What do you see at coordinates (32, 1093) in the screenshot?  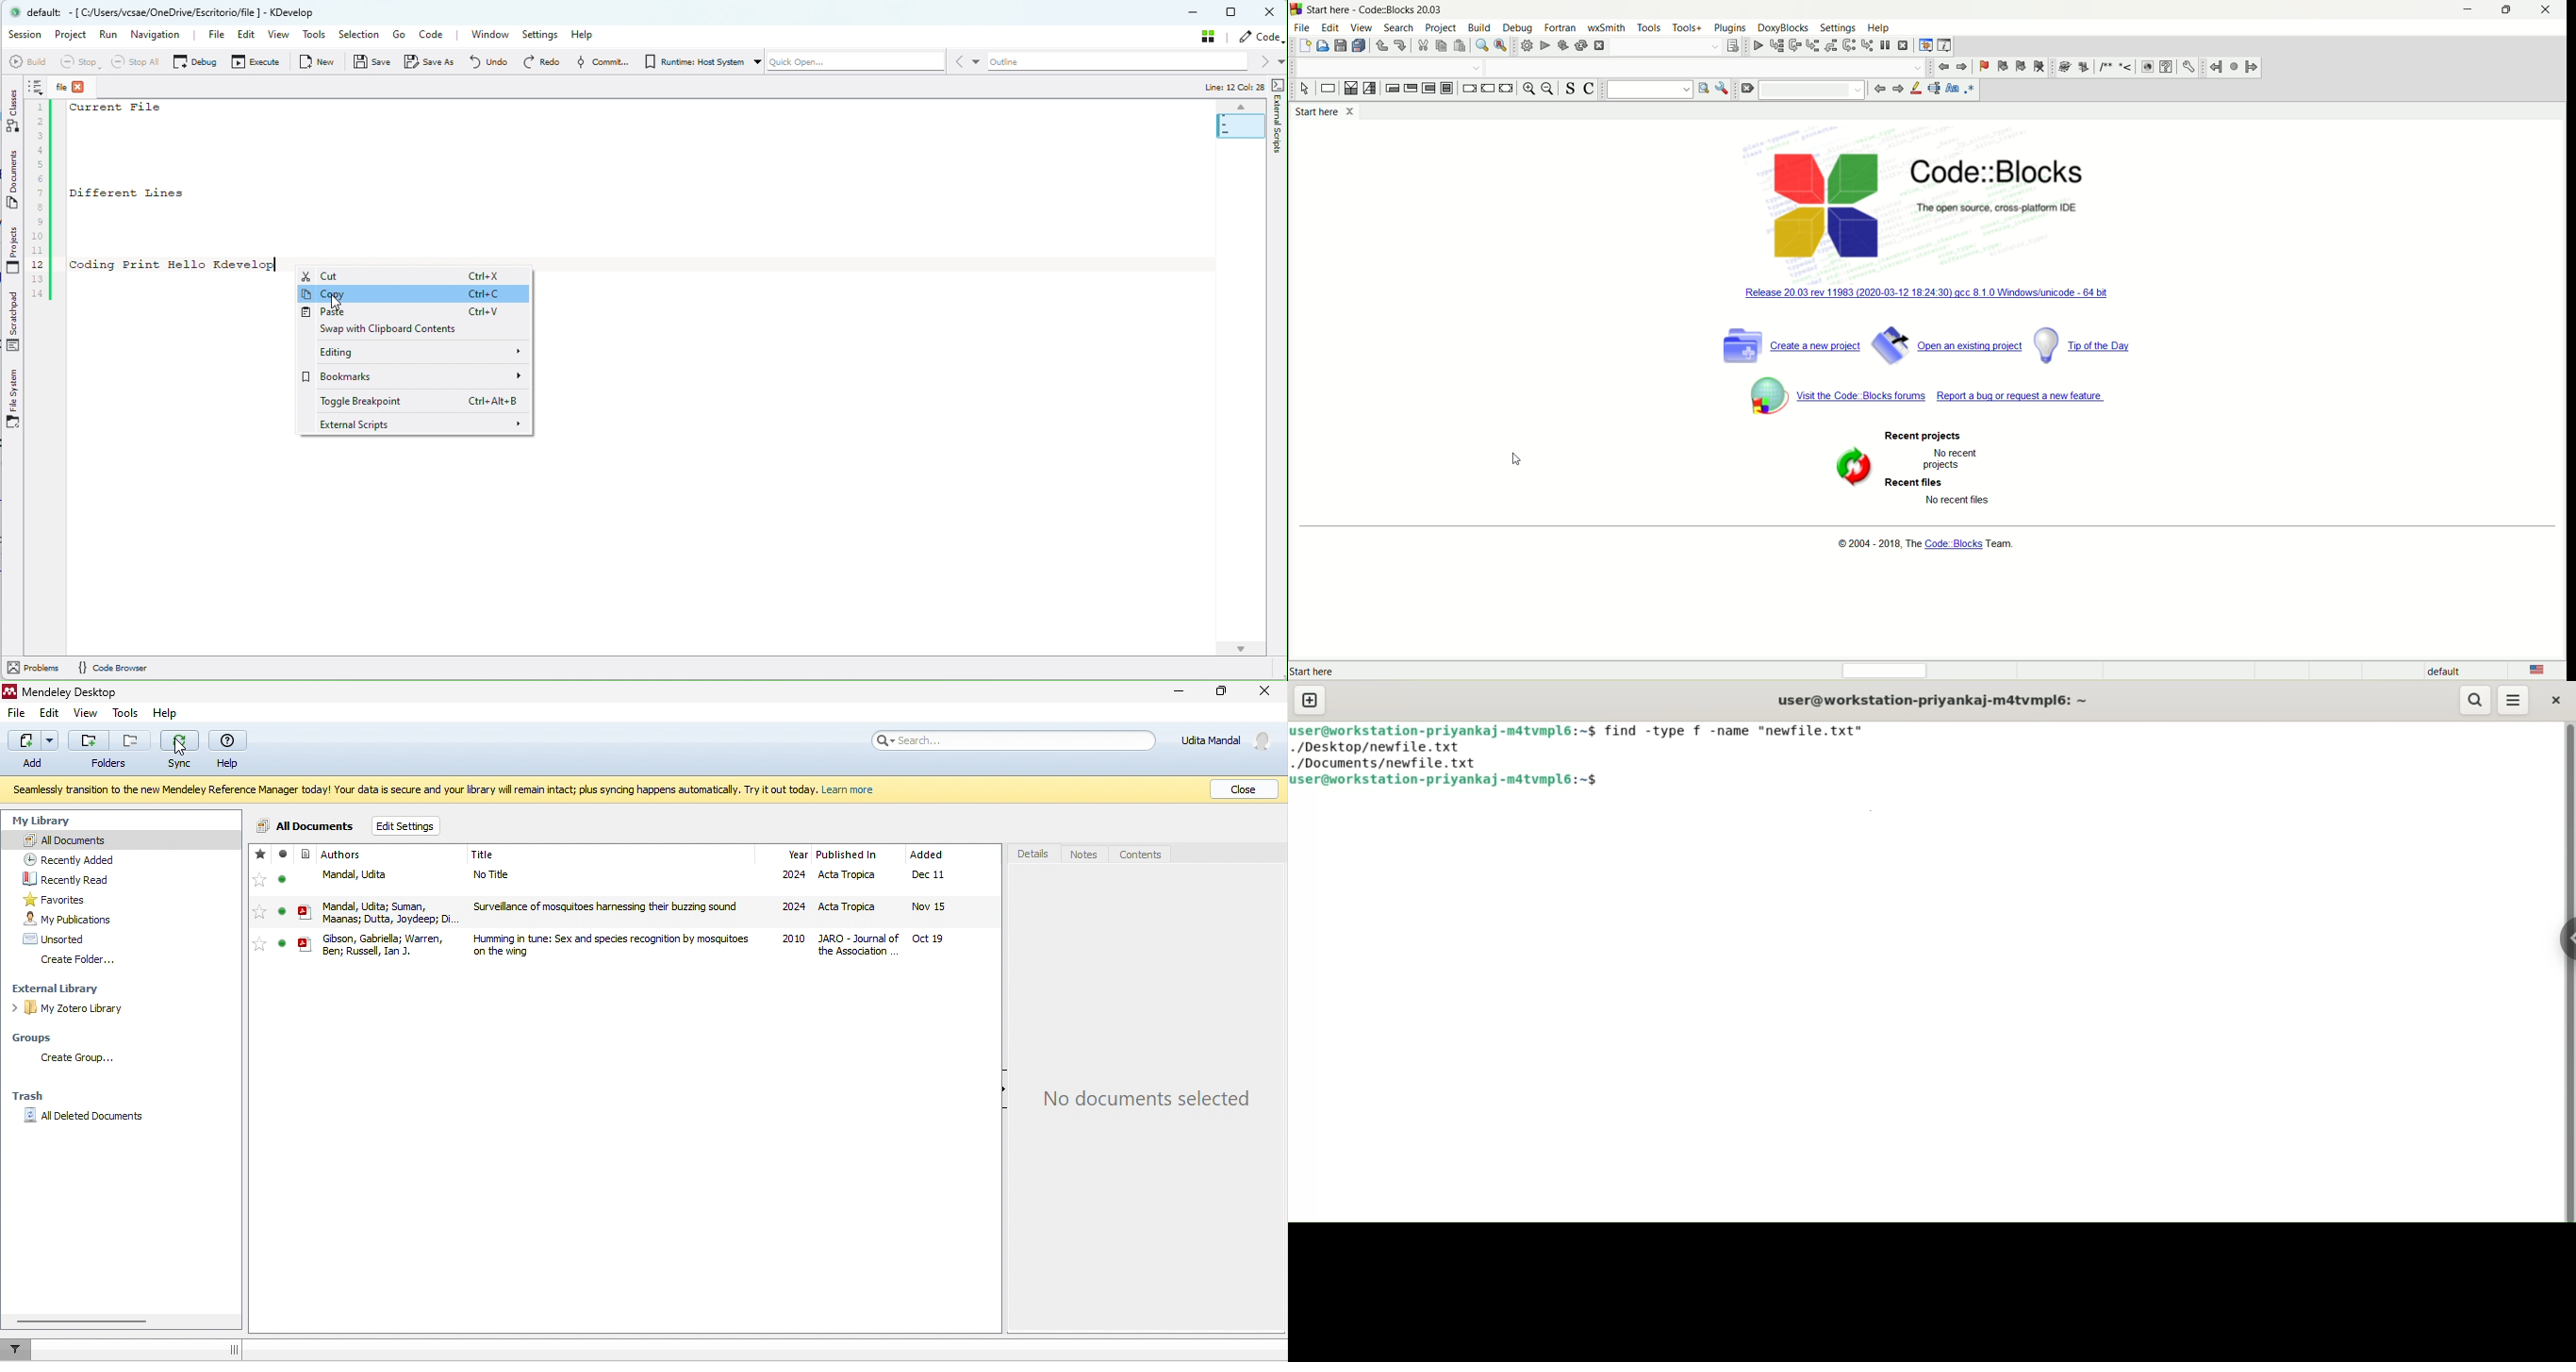 I see `trash` at bounding box center [32, 1093].